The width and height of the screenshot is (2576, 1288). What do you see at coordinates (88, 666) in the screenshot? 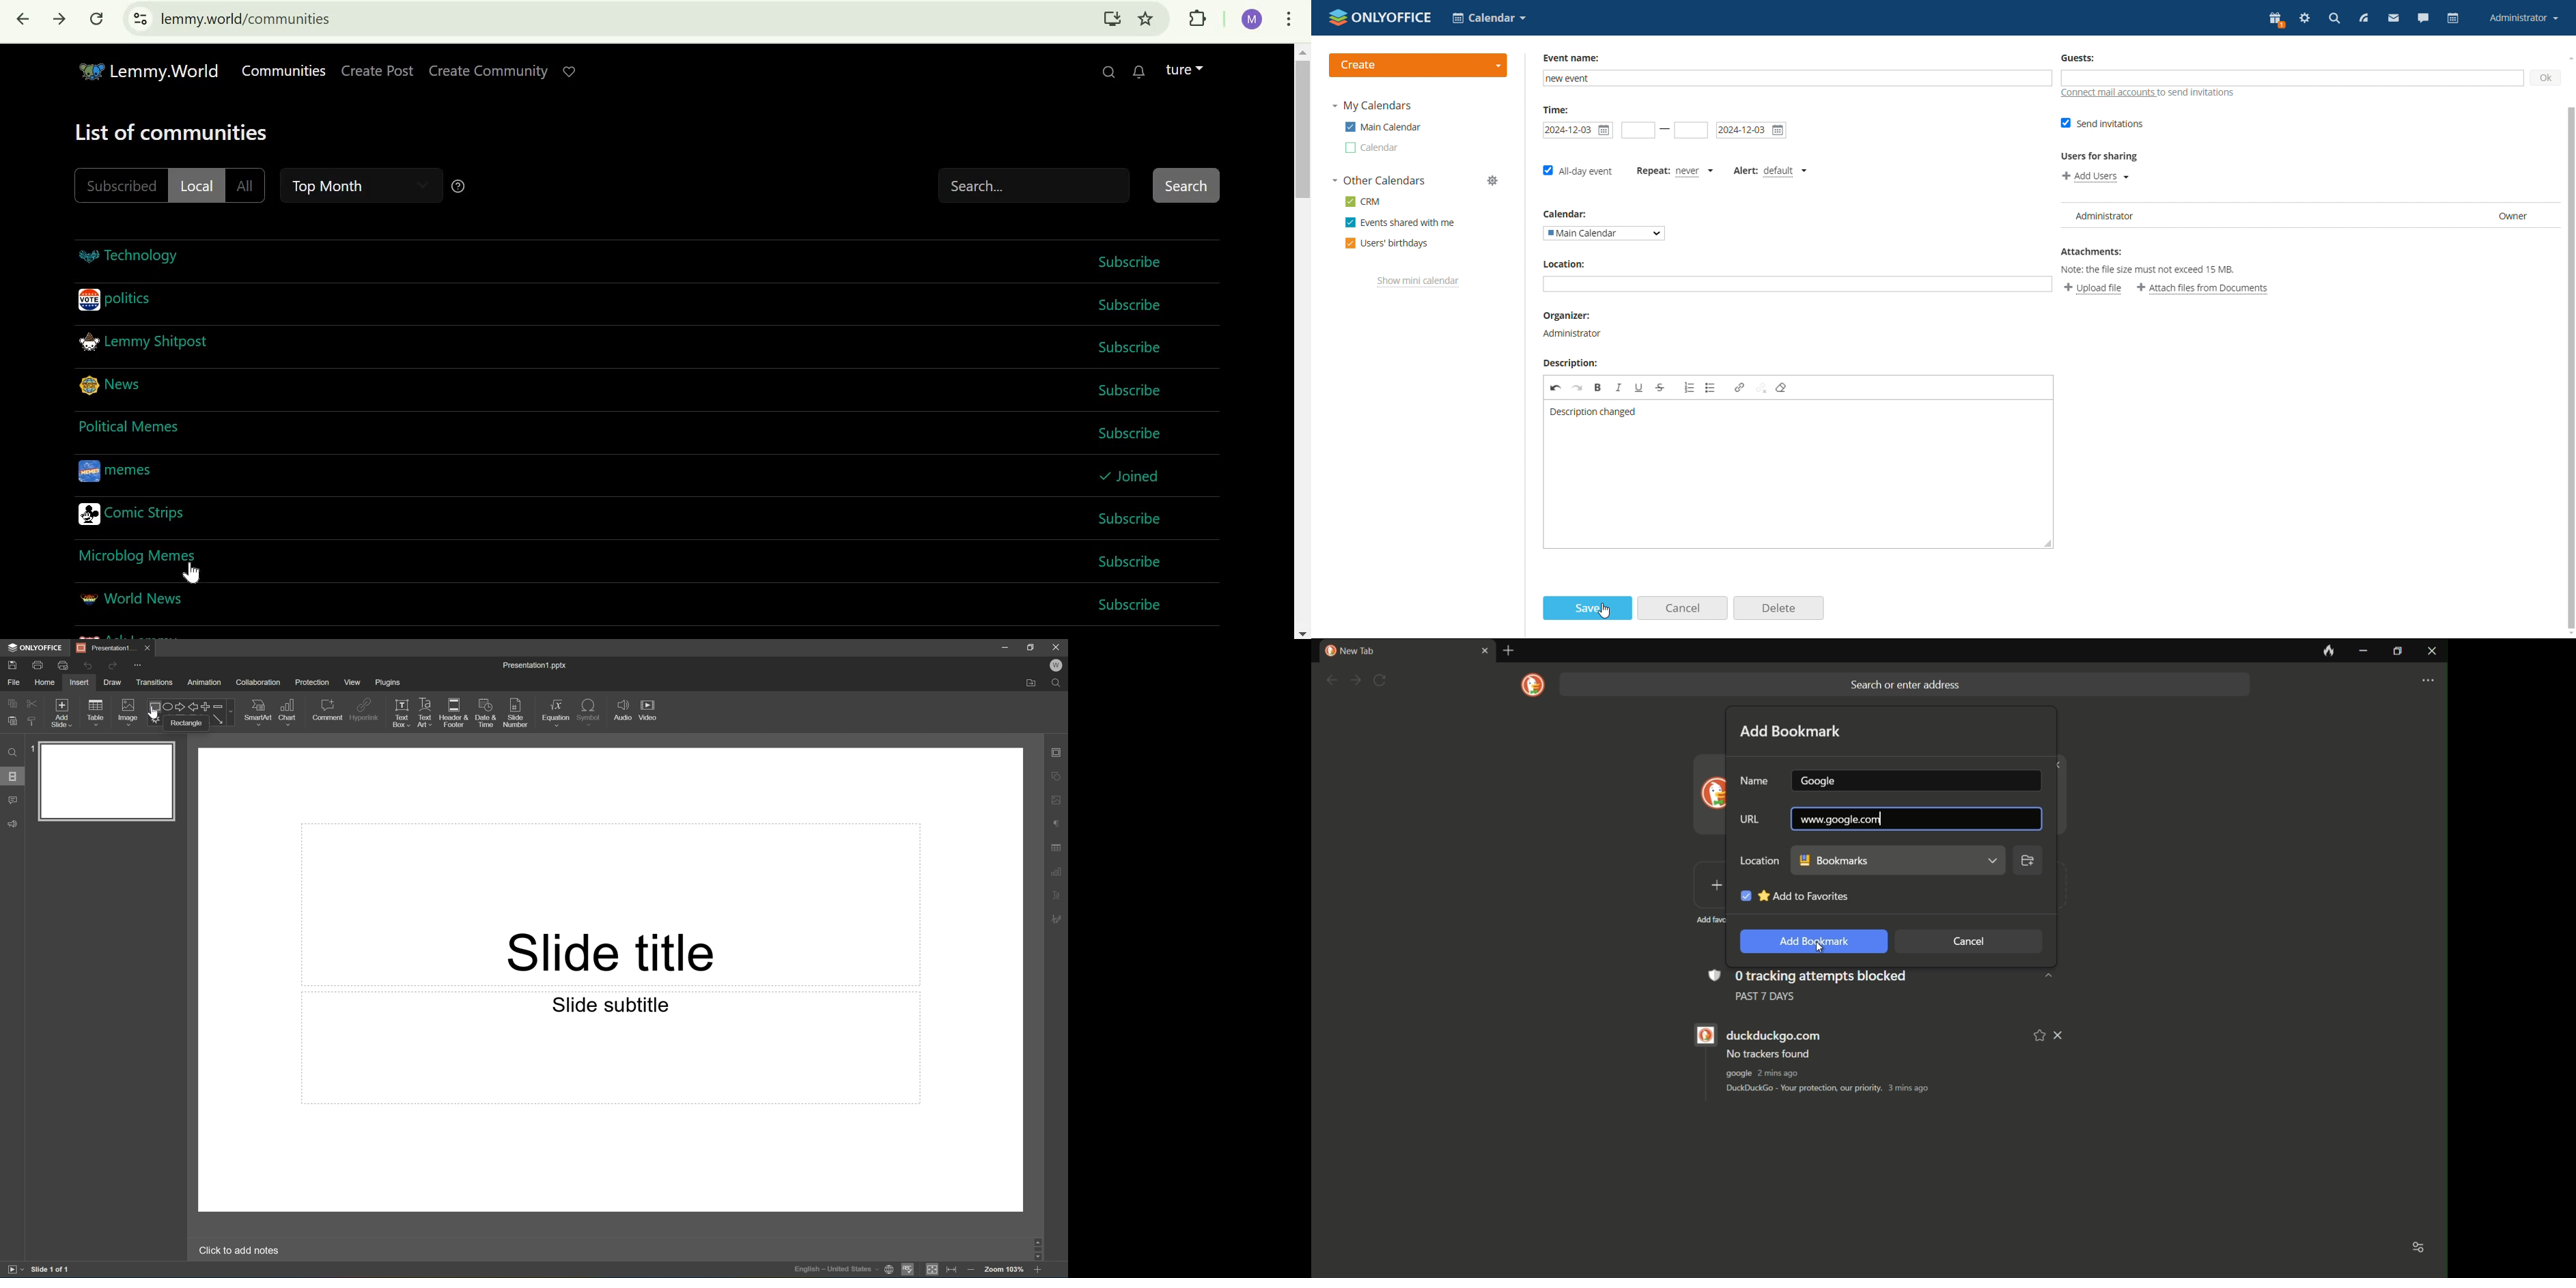
I see `Undo` at bounding box center [88, 666].